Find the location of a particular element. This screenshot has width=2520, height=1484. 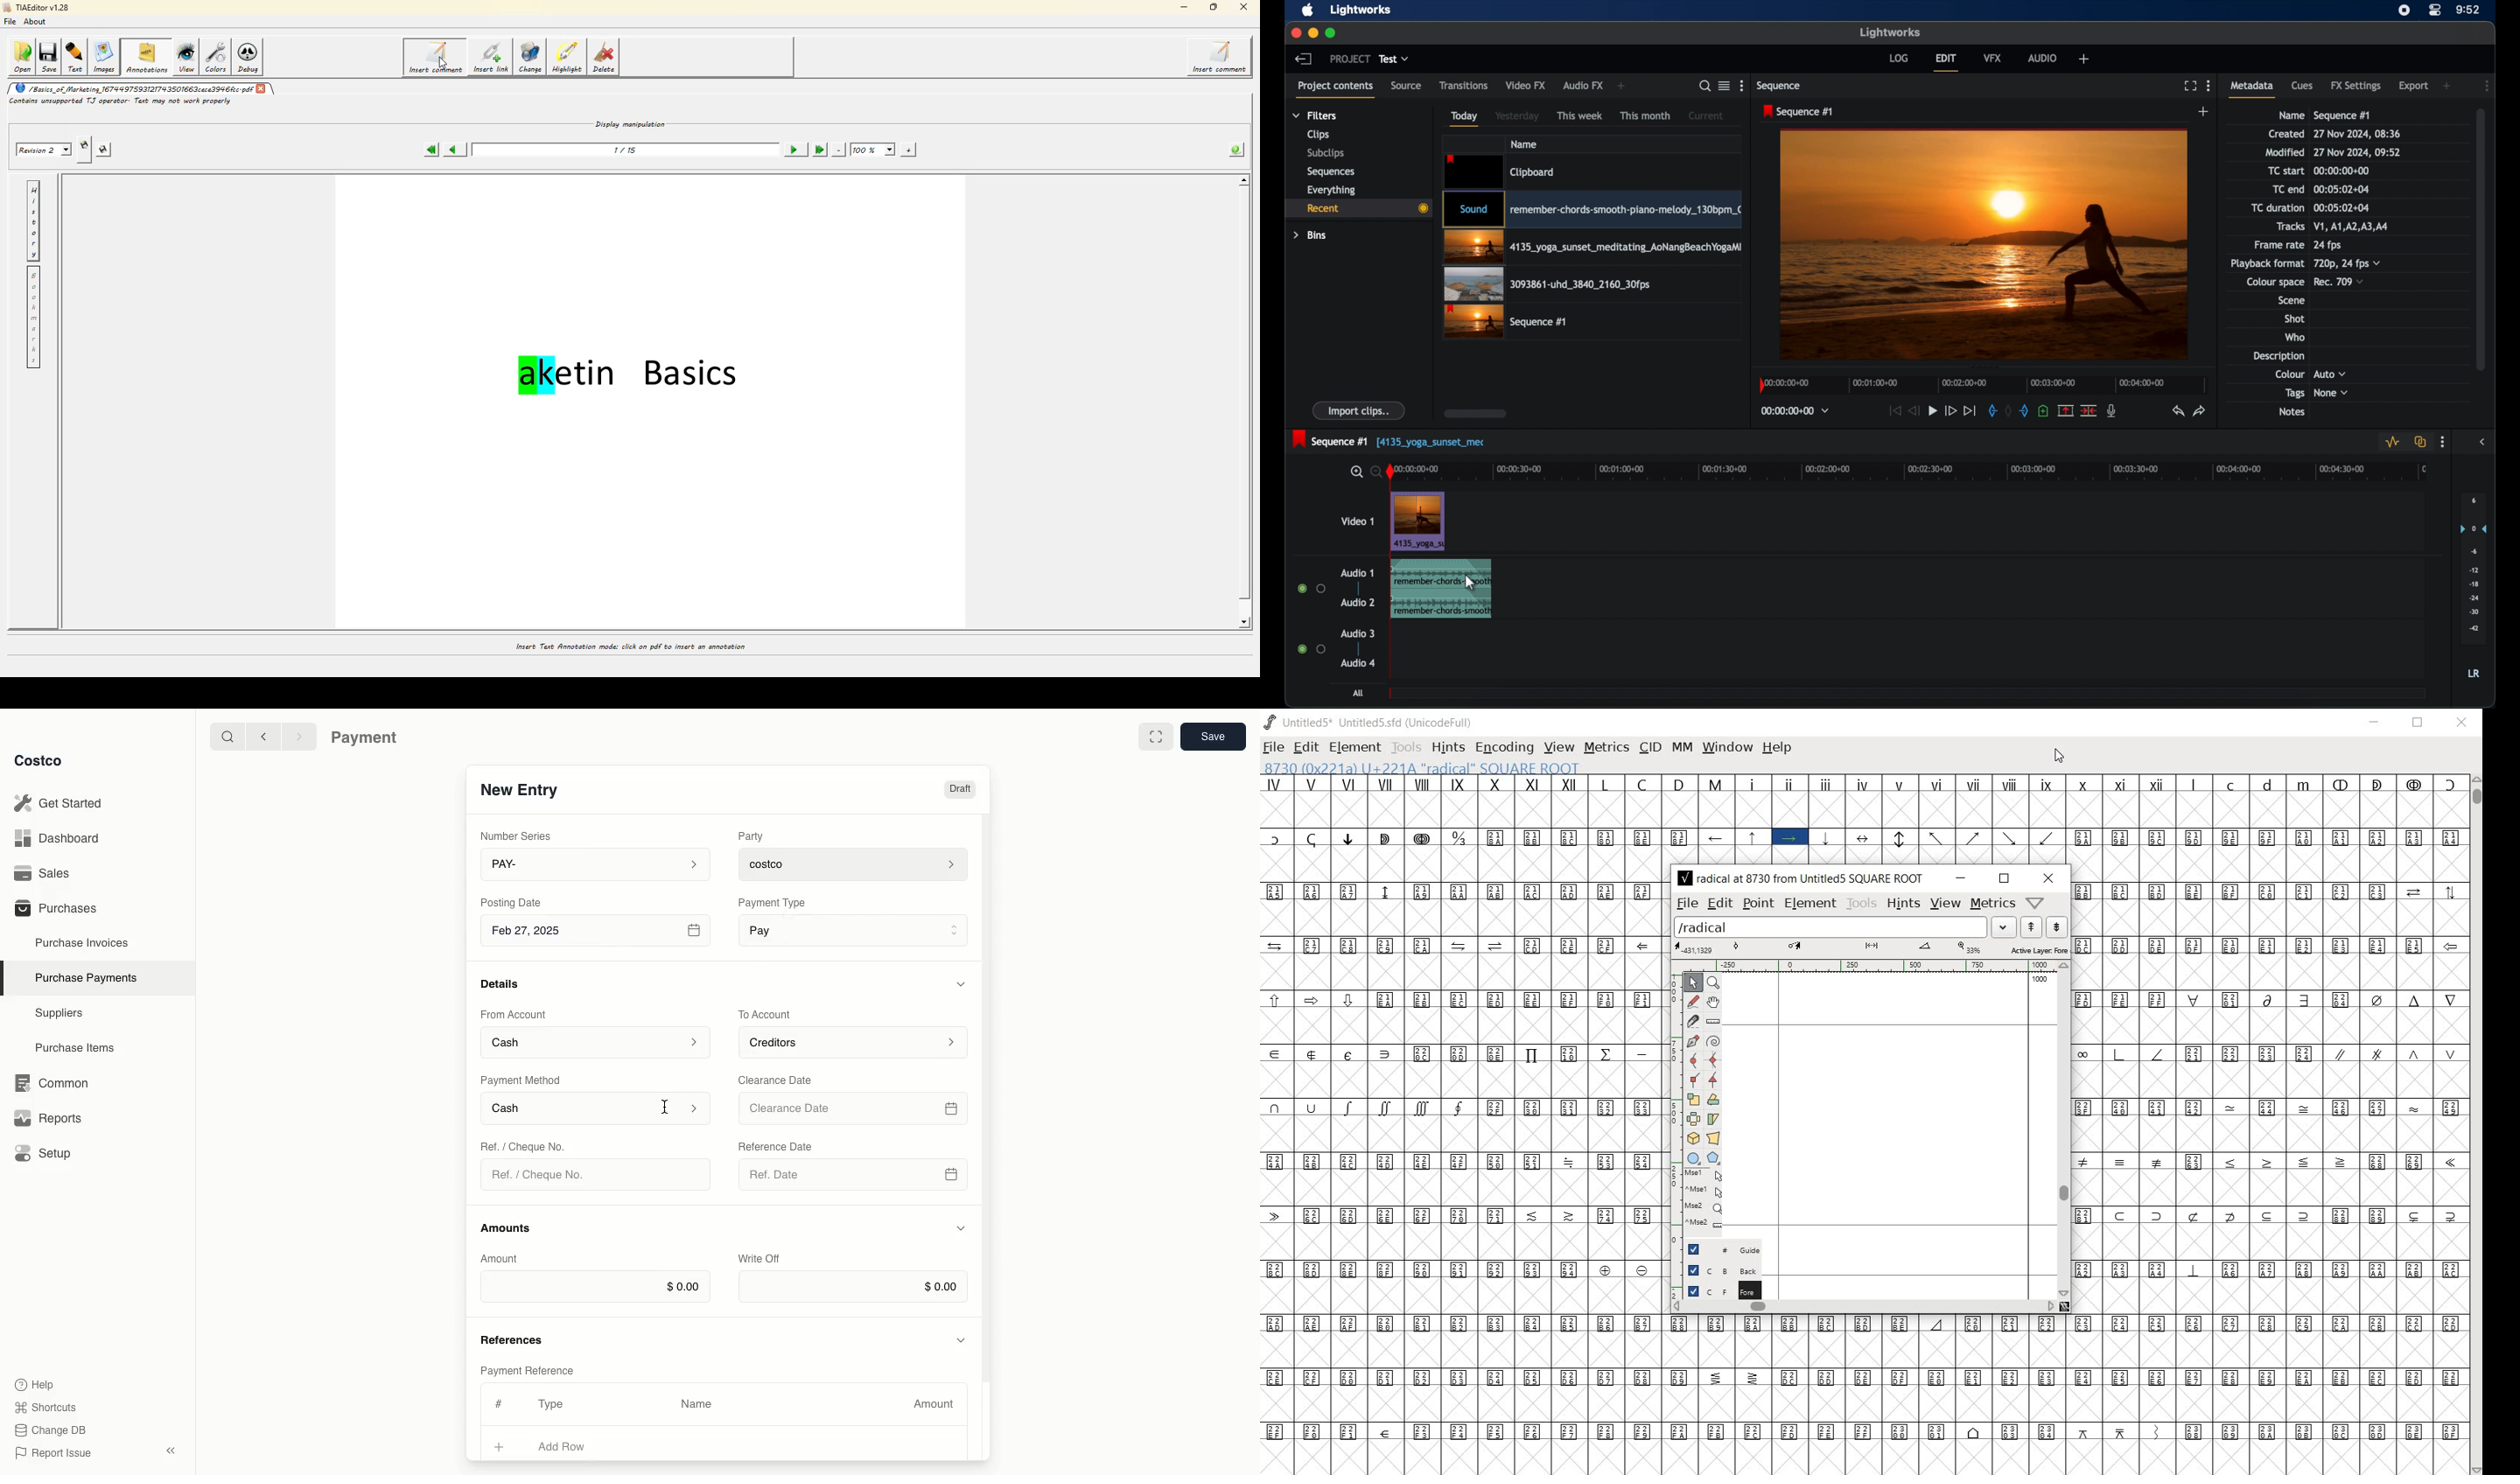

Ref. / Cheque No. is located at coordinates (545, 1175).